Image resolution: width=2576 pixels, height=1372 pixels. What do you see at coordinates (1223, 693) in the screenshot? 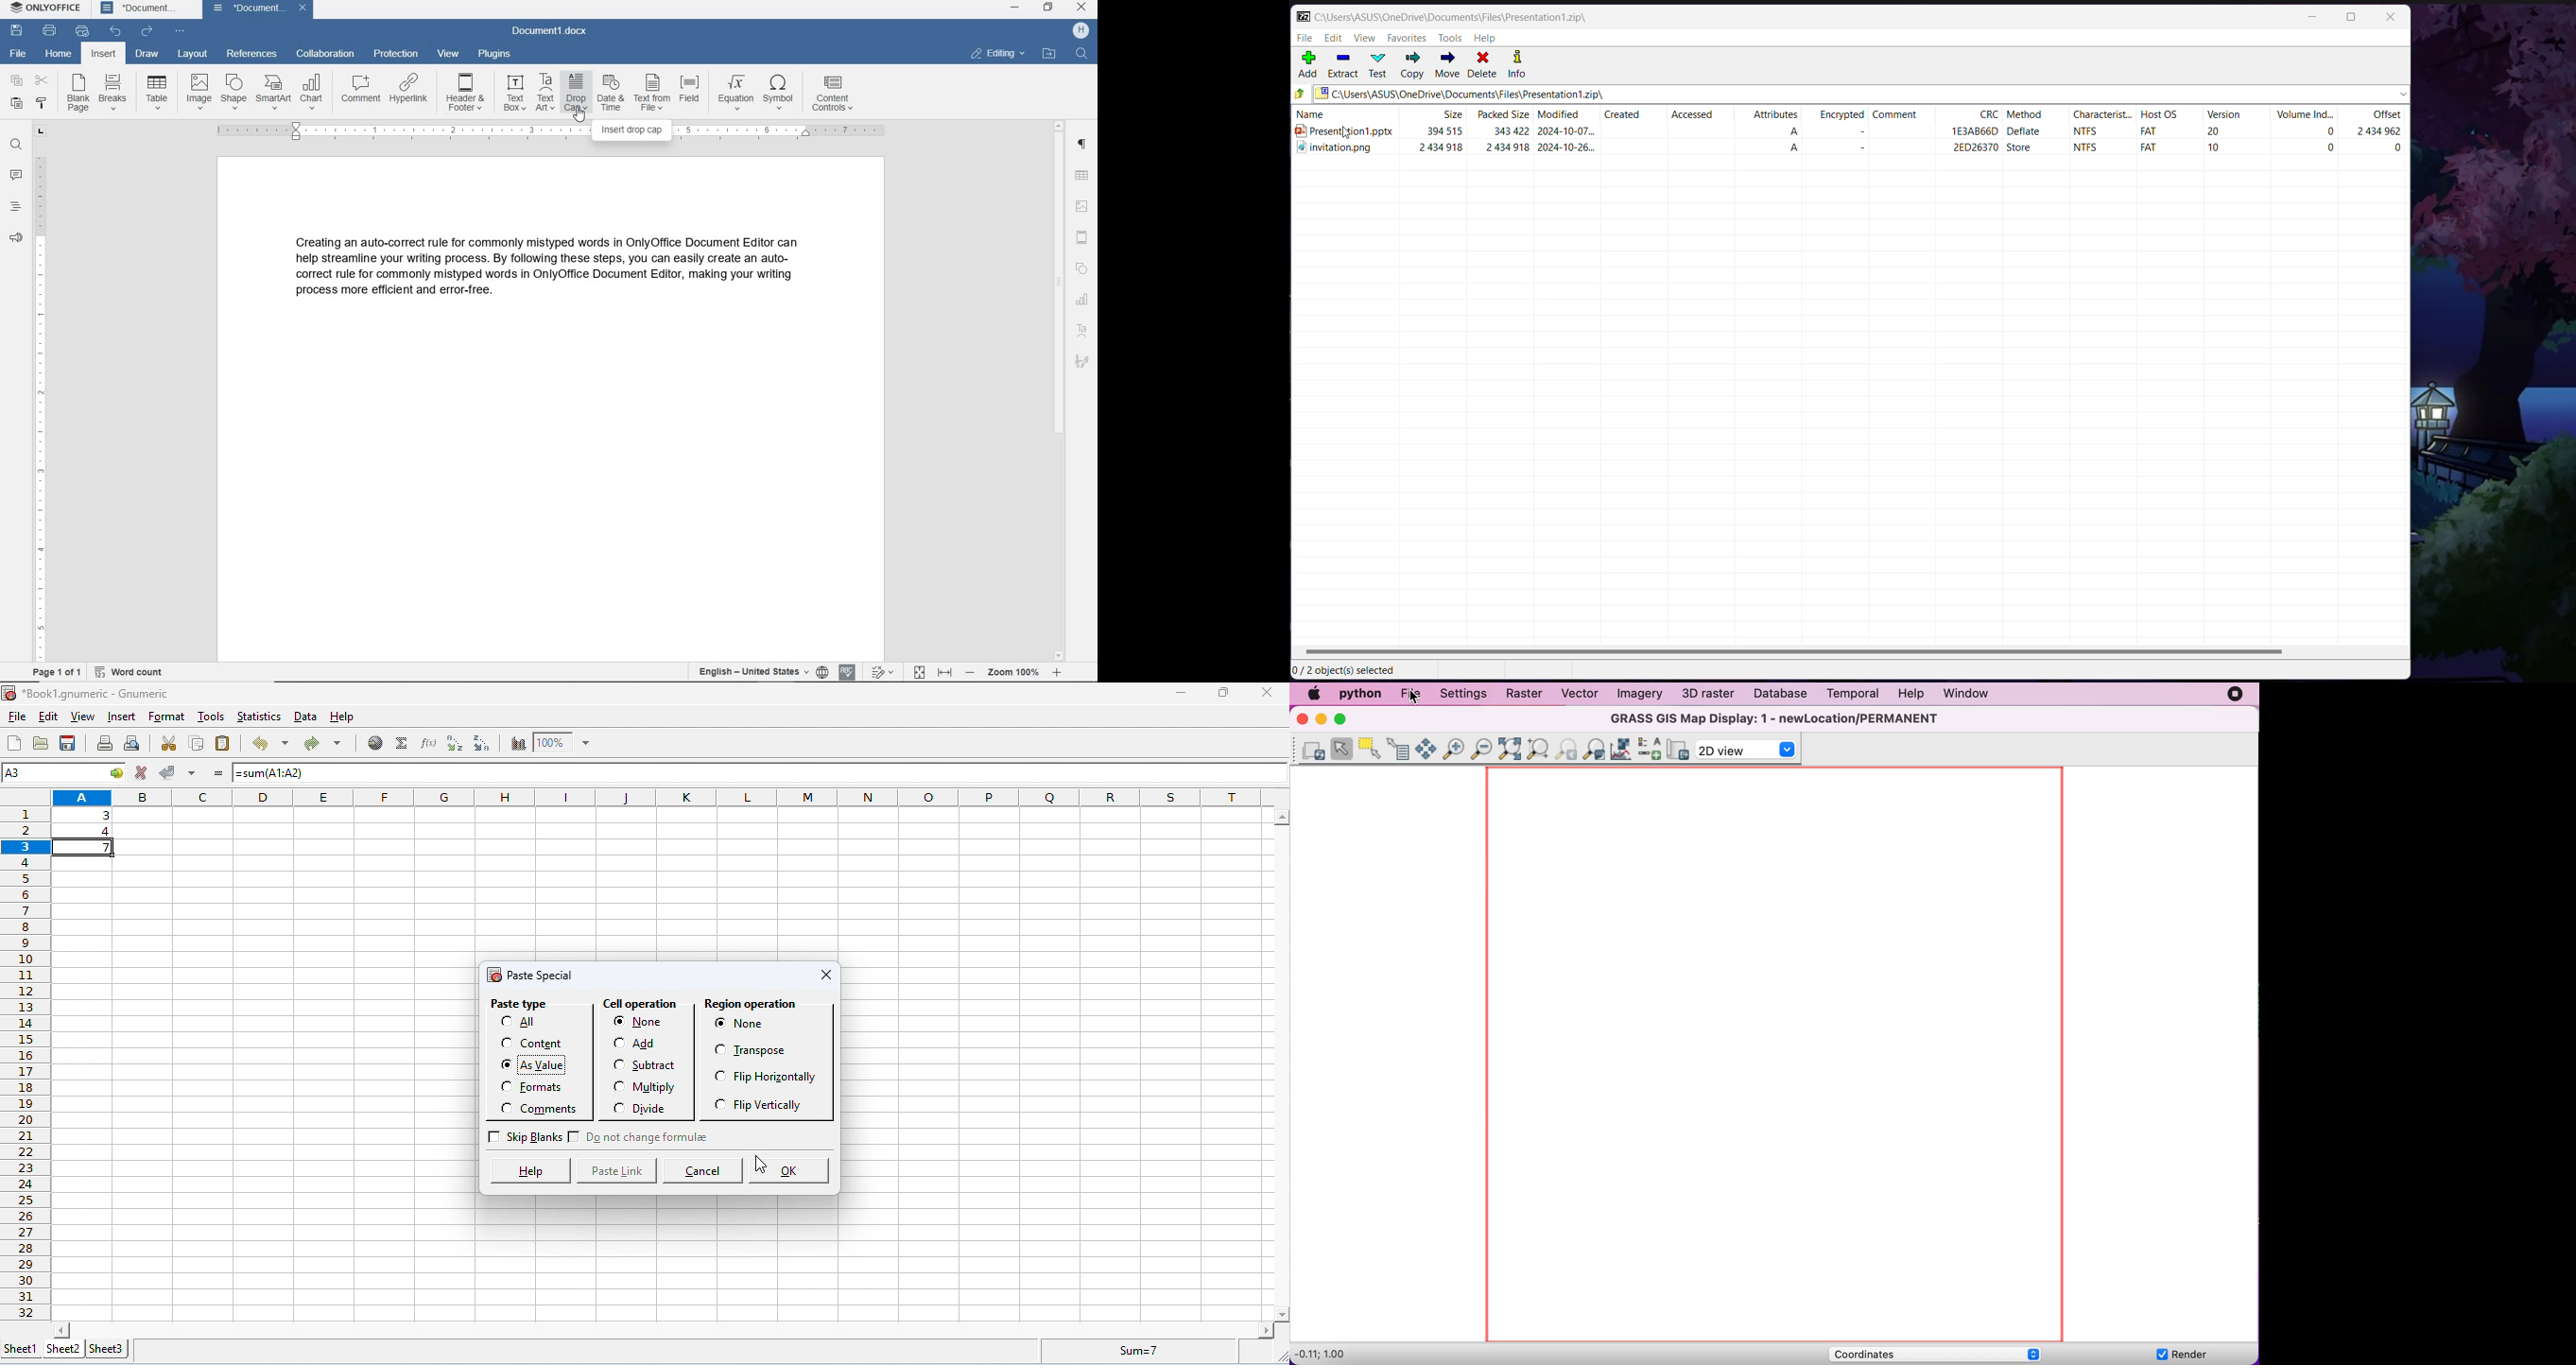
I see `maximize` at bounding box center [1223, 693].